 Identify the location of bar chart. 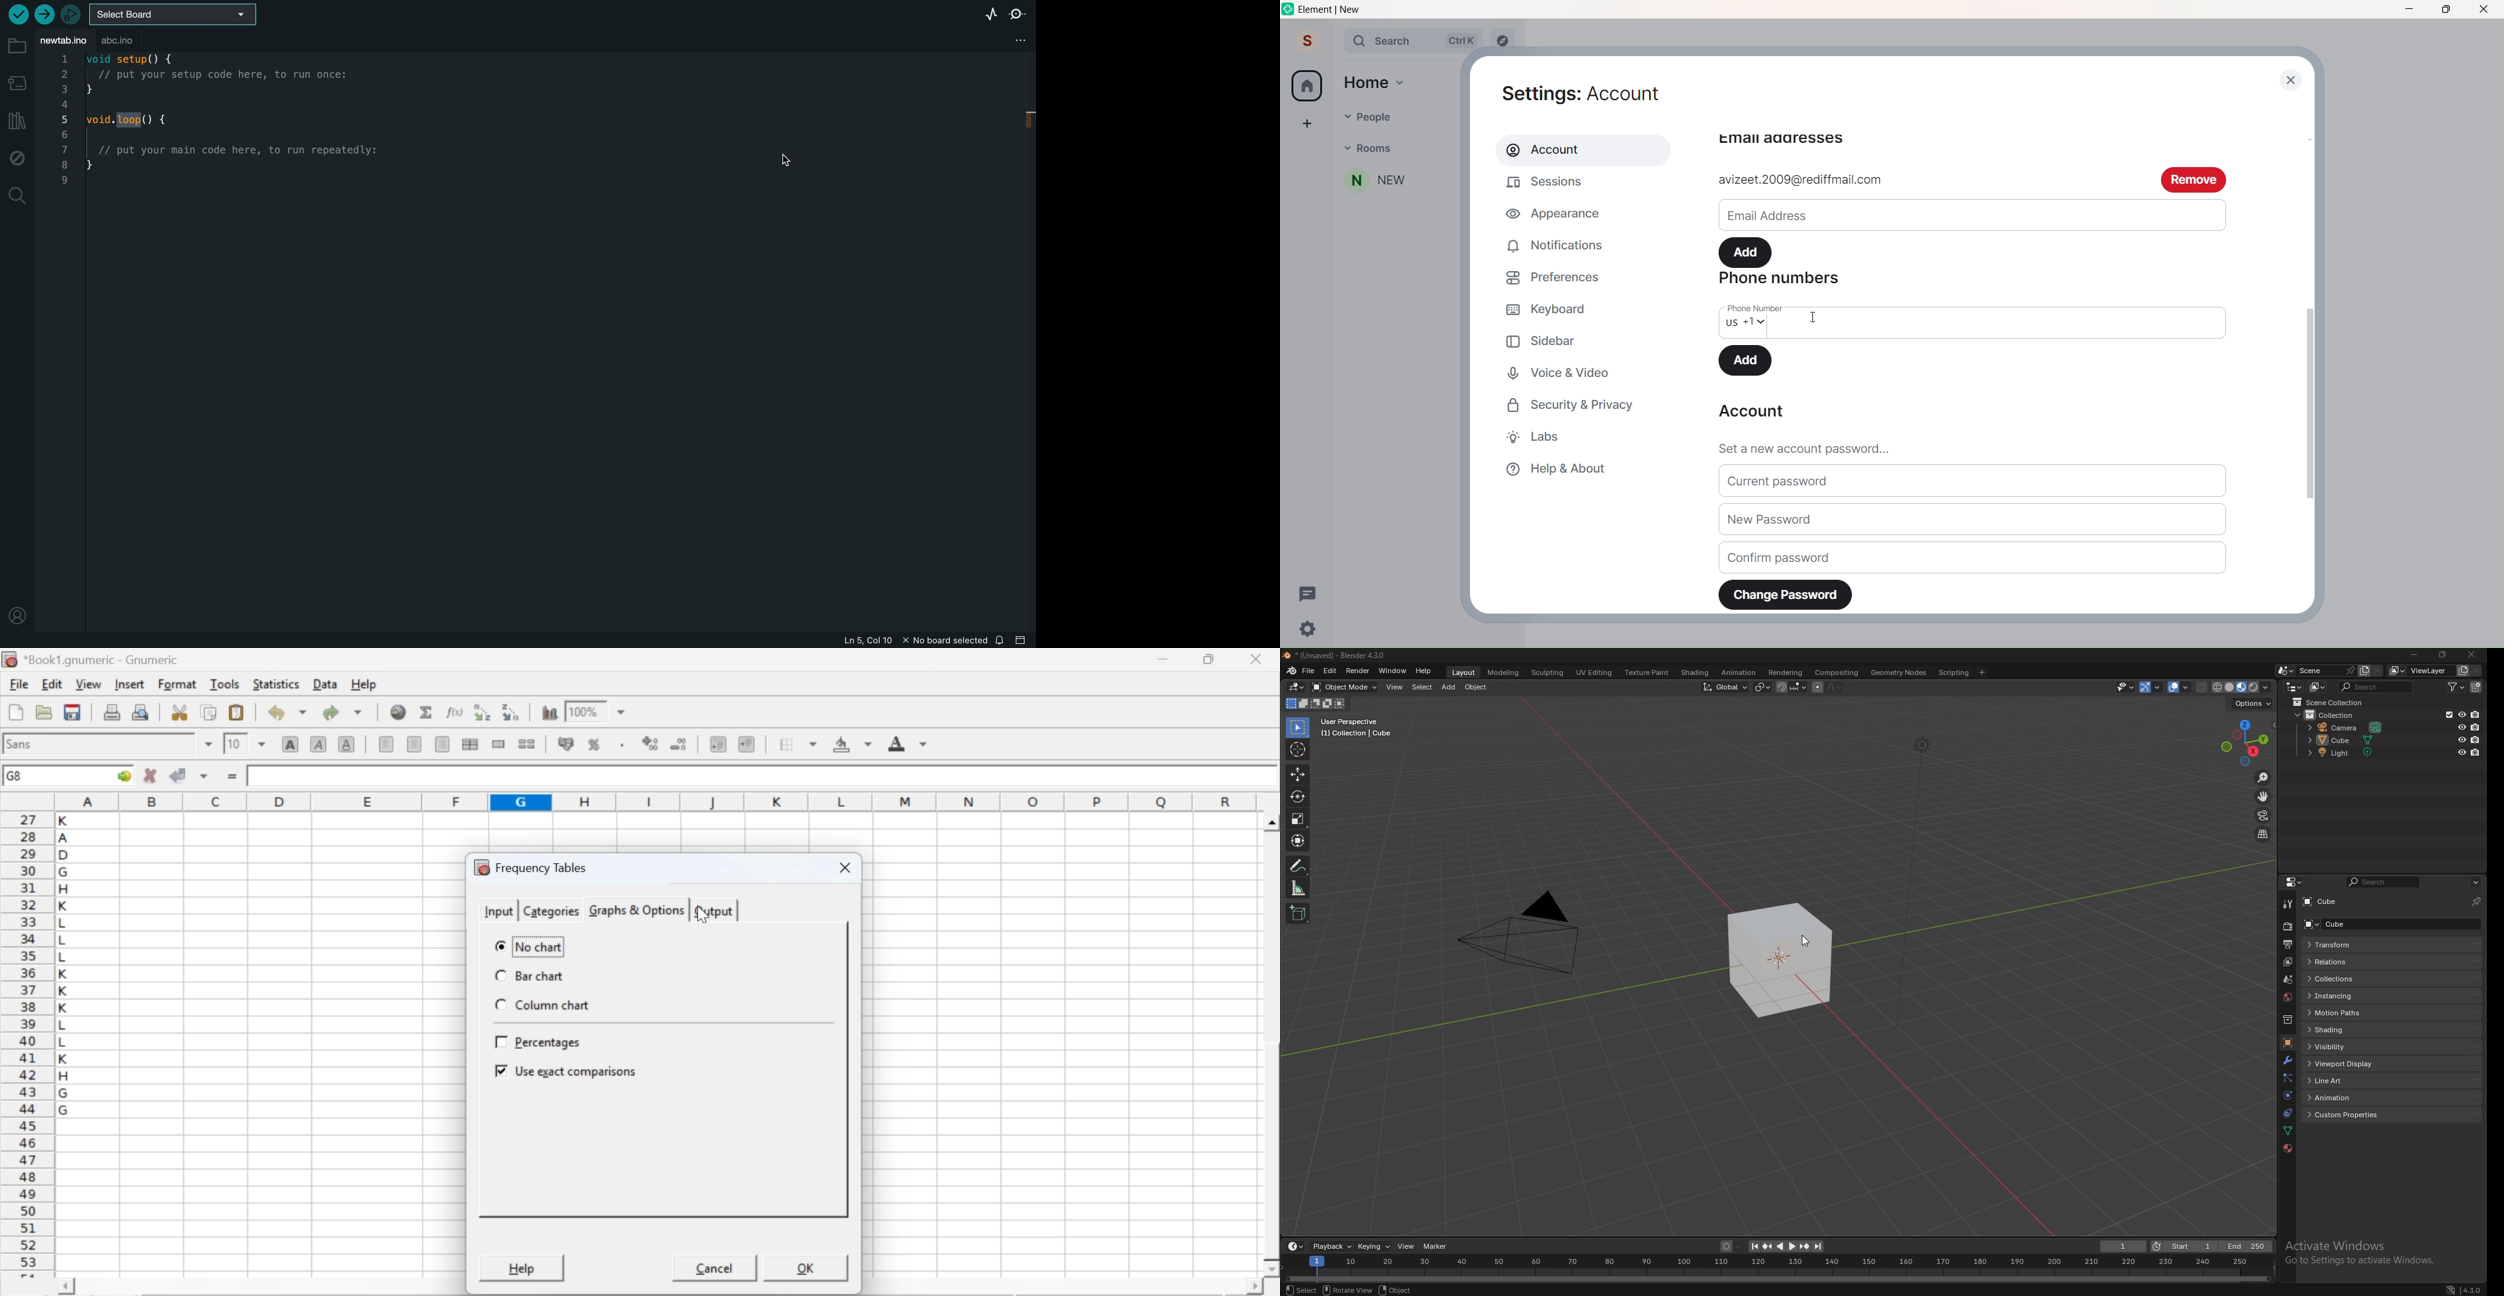
(533, 976).